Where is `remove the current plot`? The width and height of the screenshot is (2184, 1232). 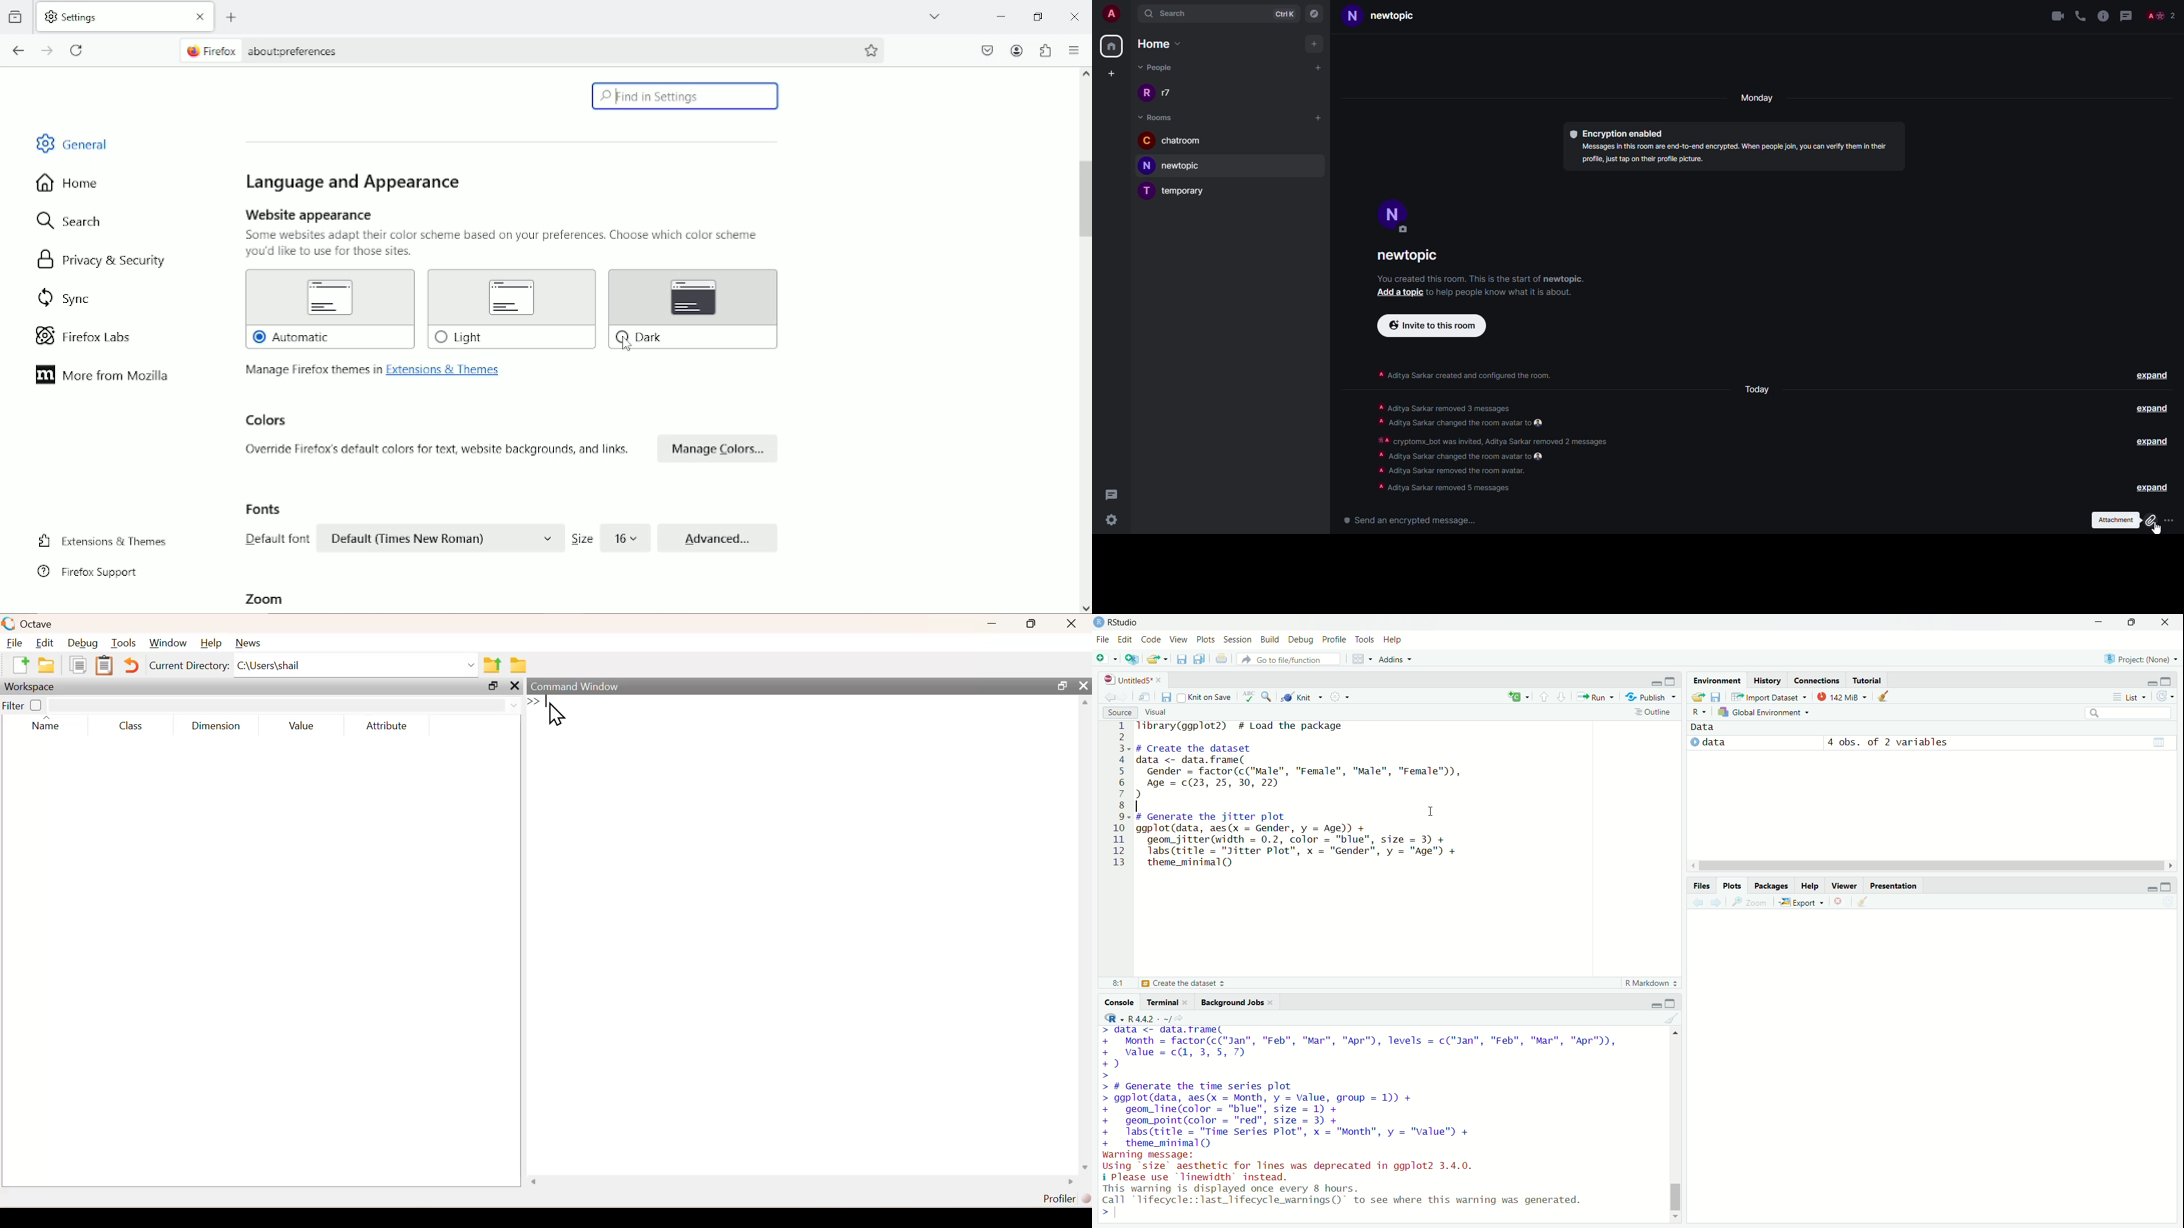 remove the current plot is located at coordinates (1841, 902).